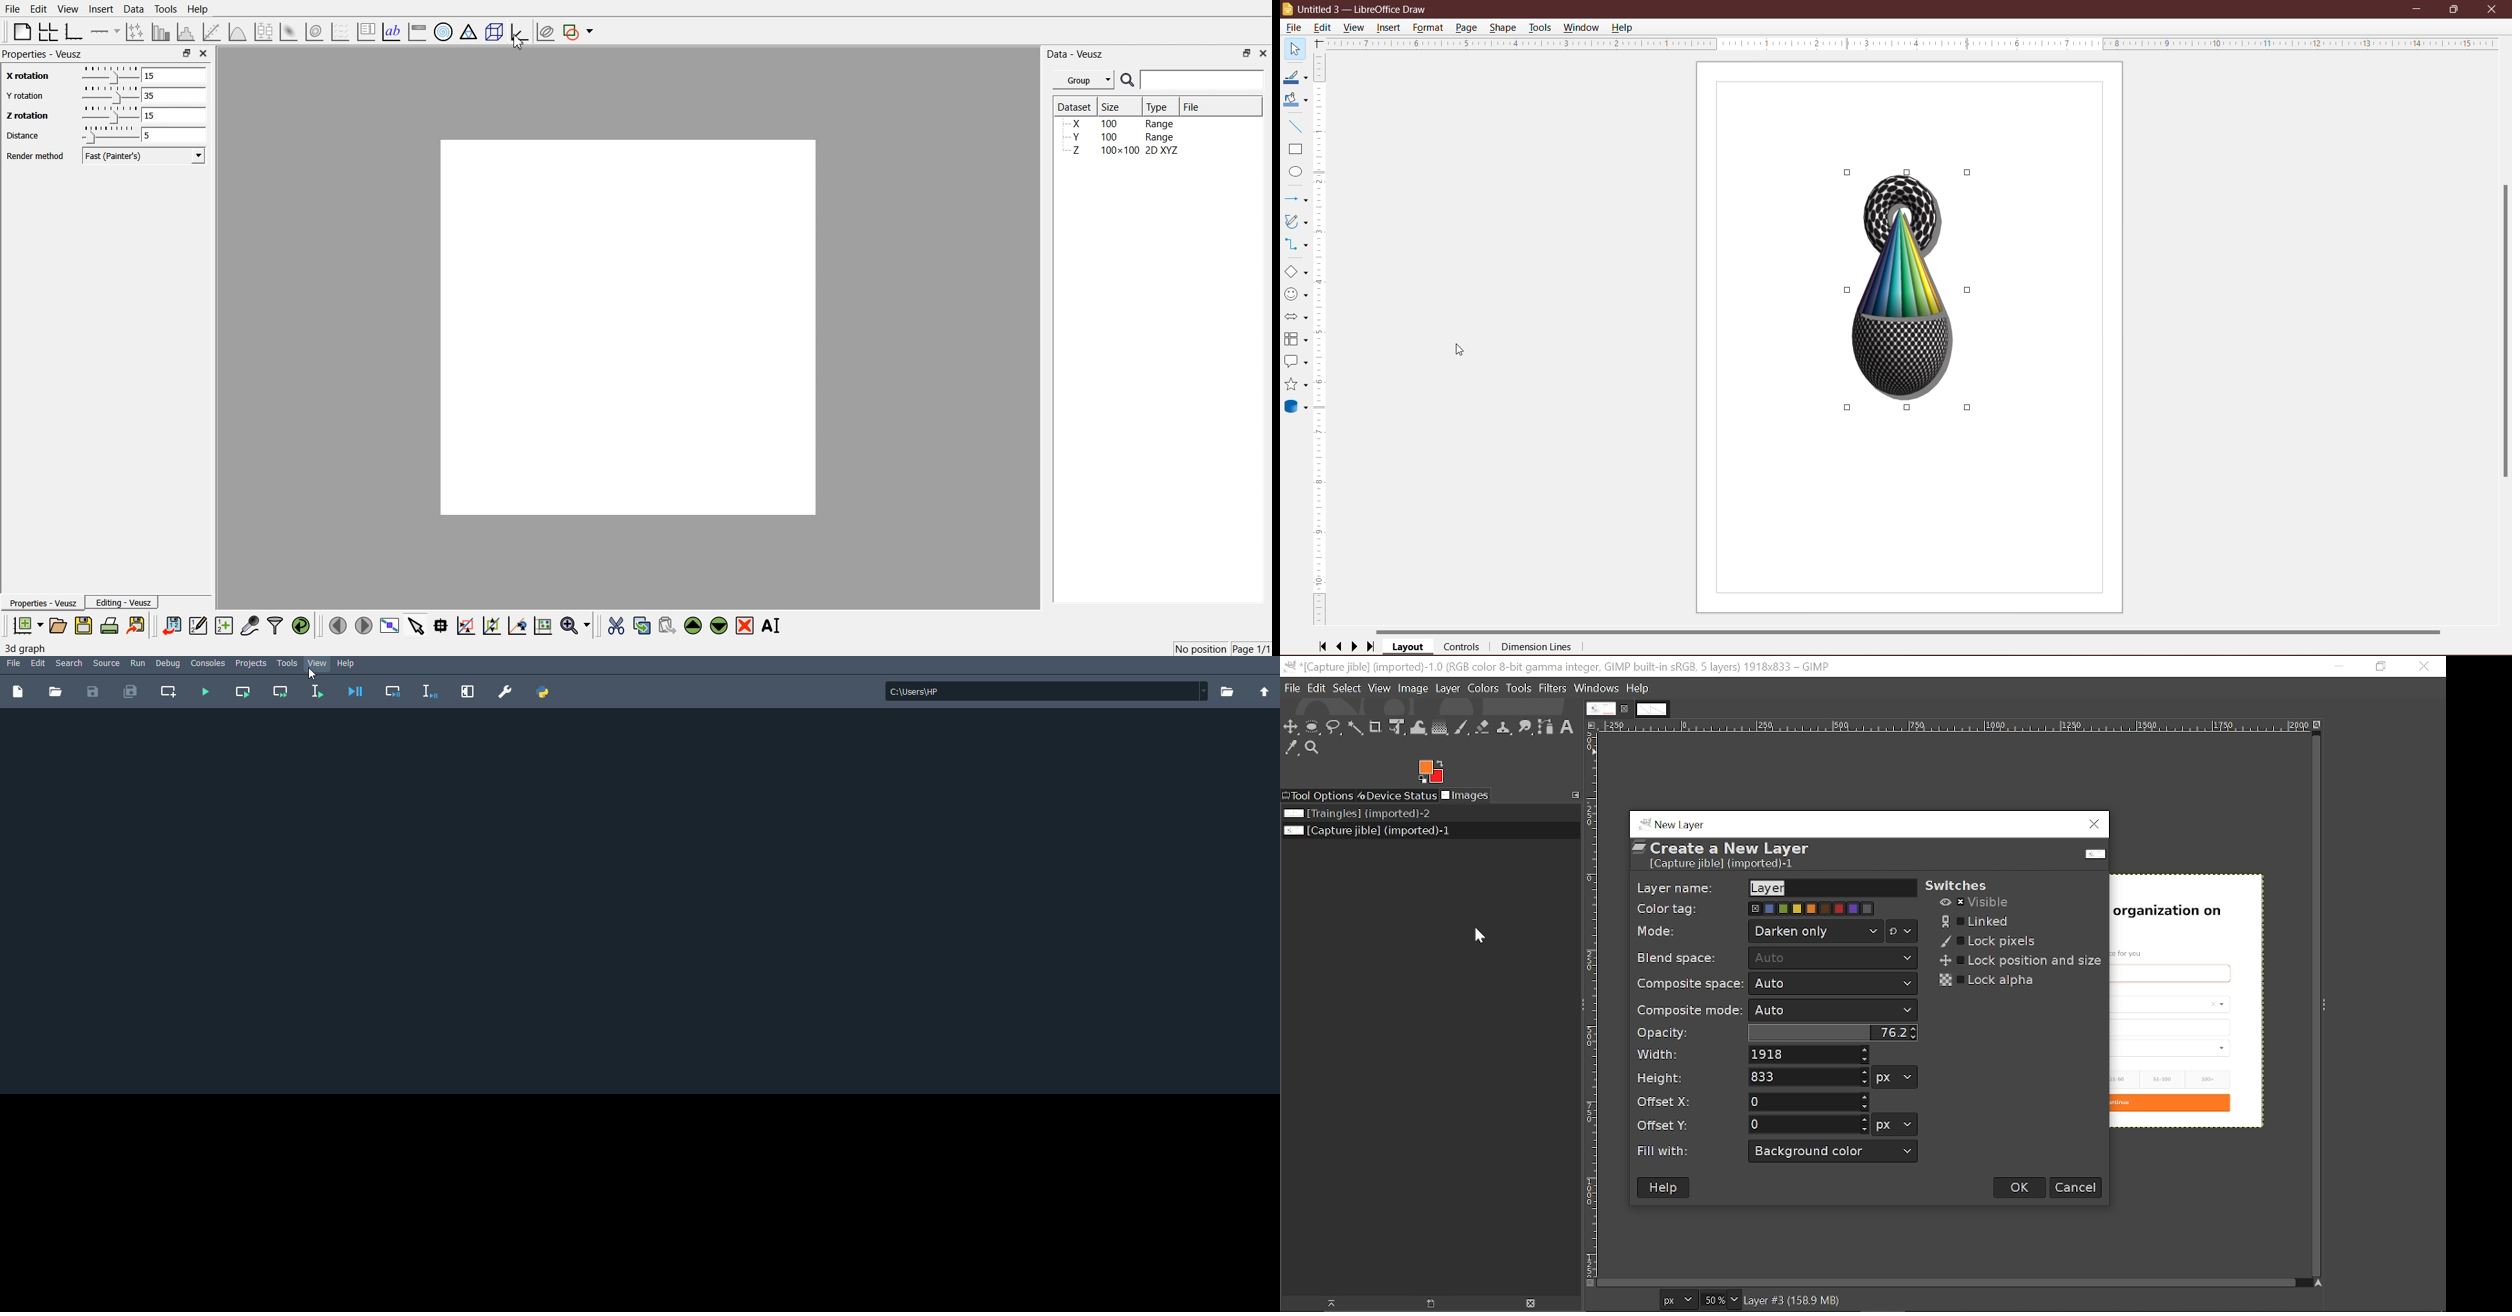 The image size is (2520, 1316). I want to click on Shape, so click(1503, 28).